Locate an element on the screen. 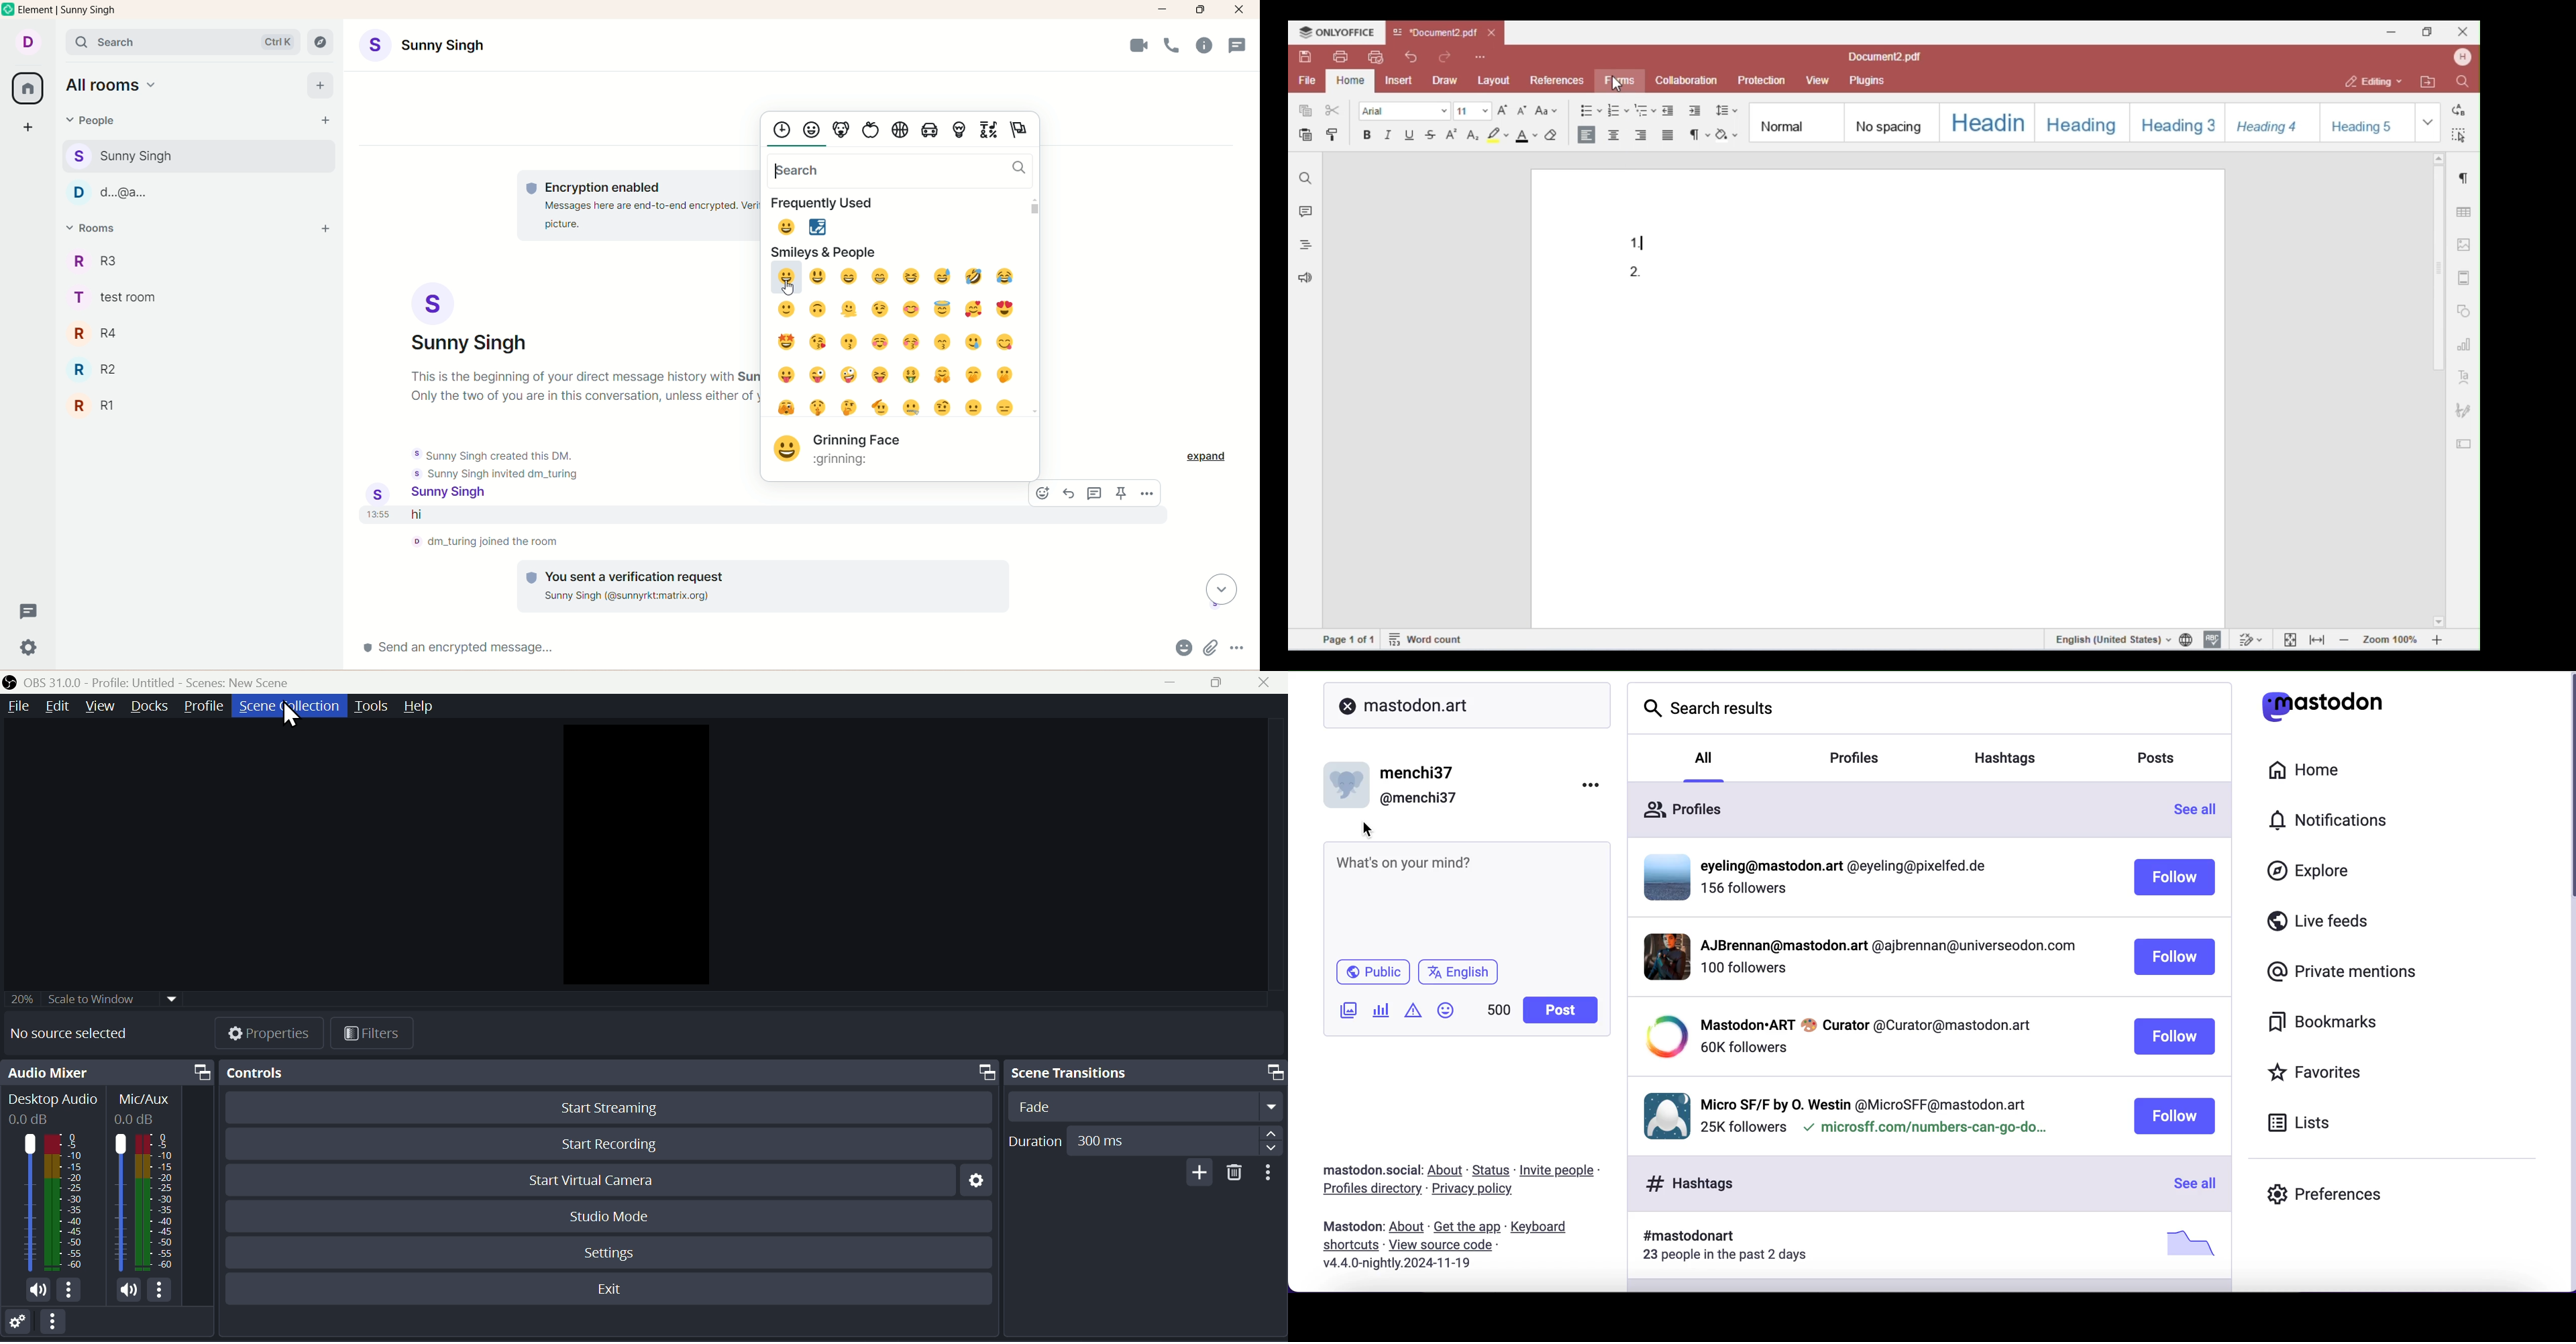 This screenshot has width=2576, height=1344. grinning face smiley is located at coordinates (788, 449).